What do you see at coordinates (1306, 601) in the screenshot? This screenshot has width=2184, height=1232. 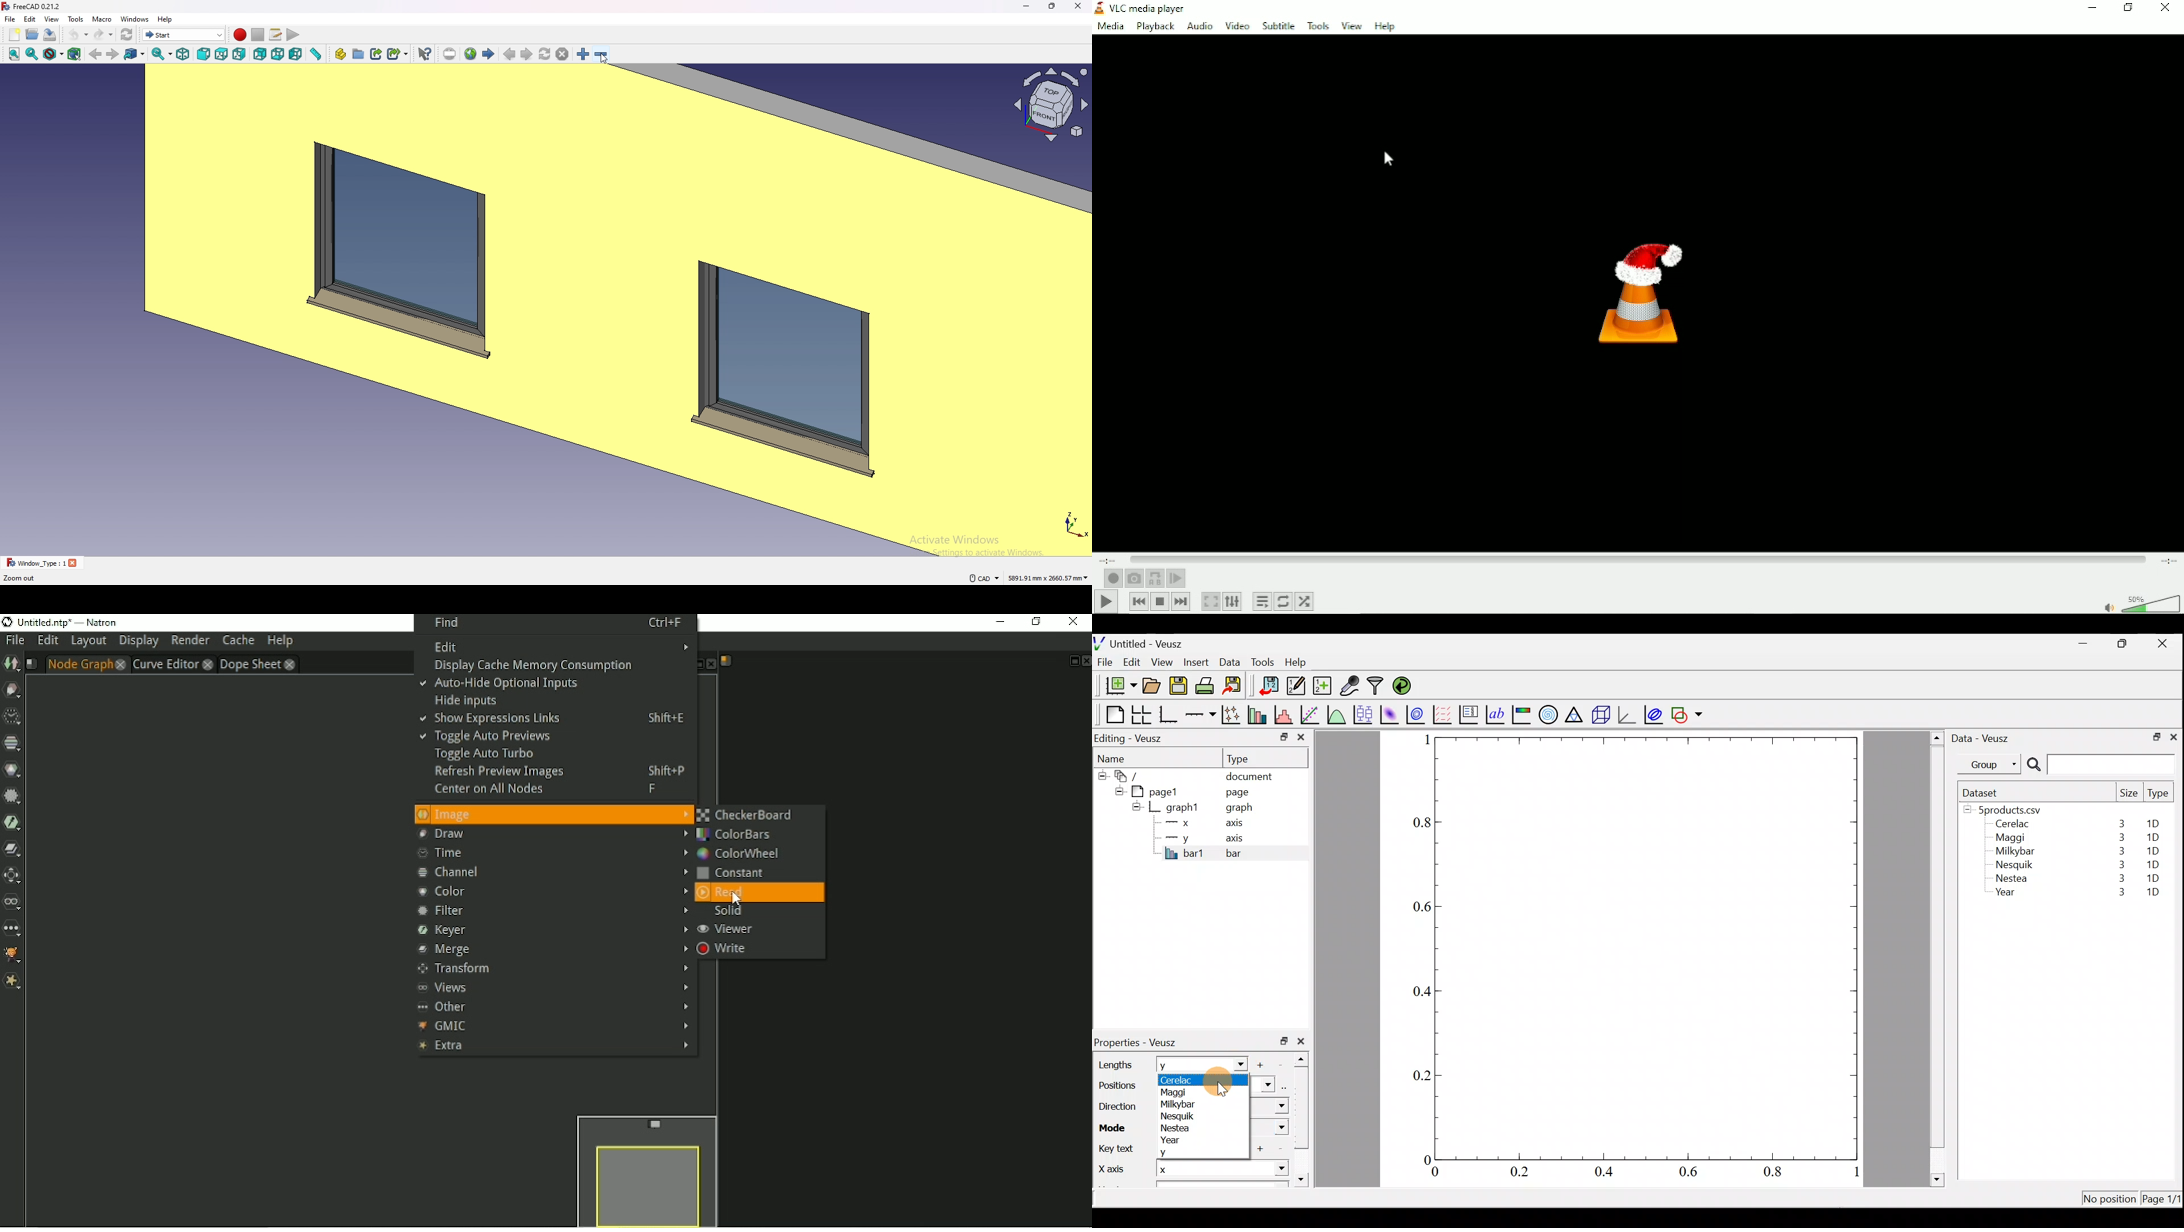 I see `Random` at bounding box center [1306, 601].